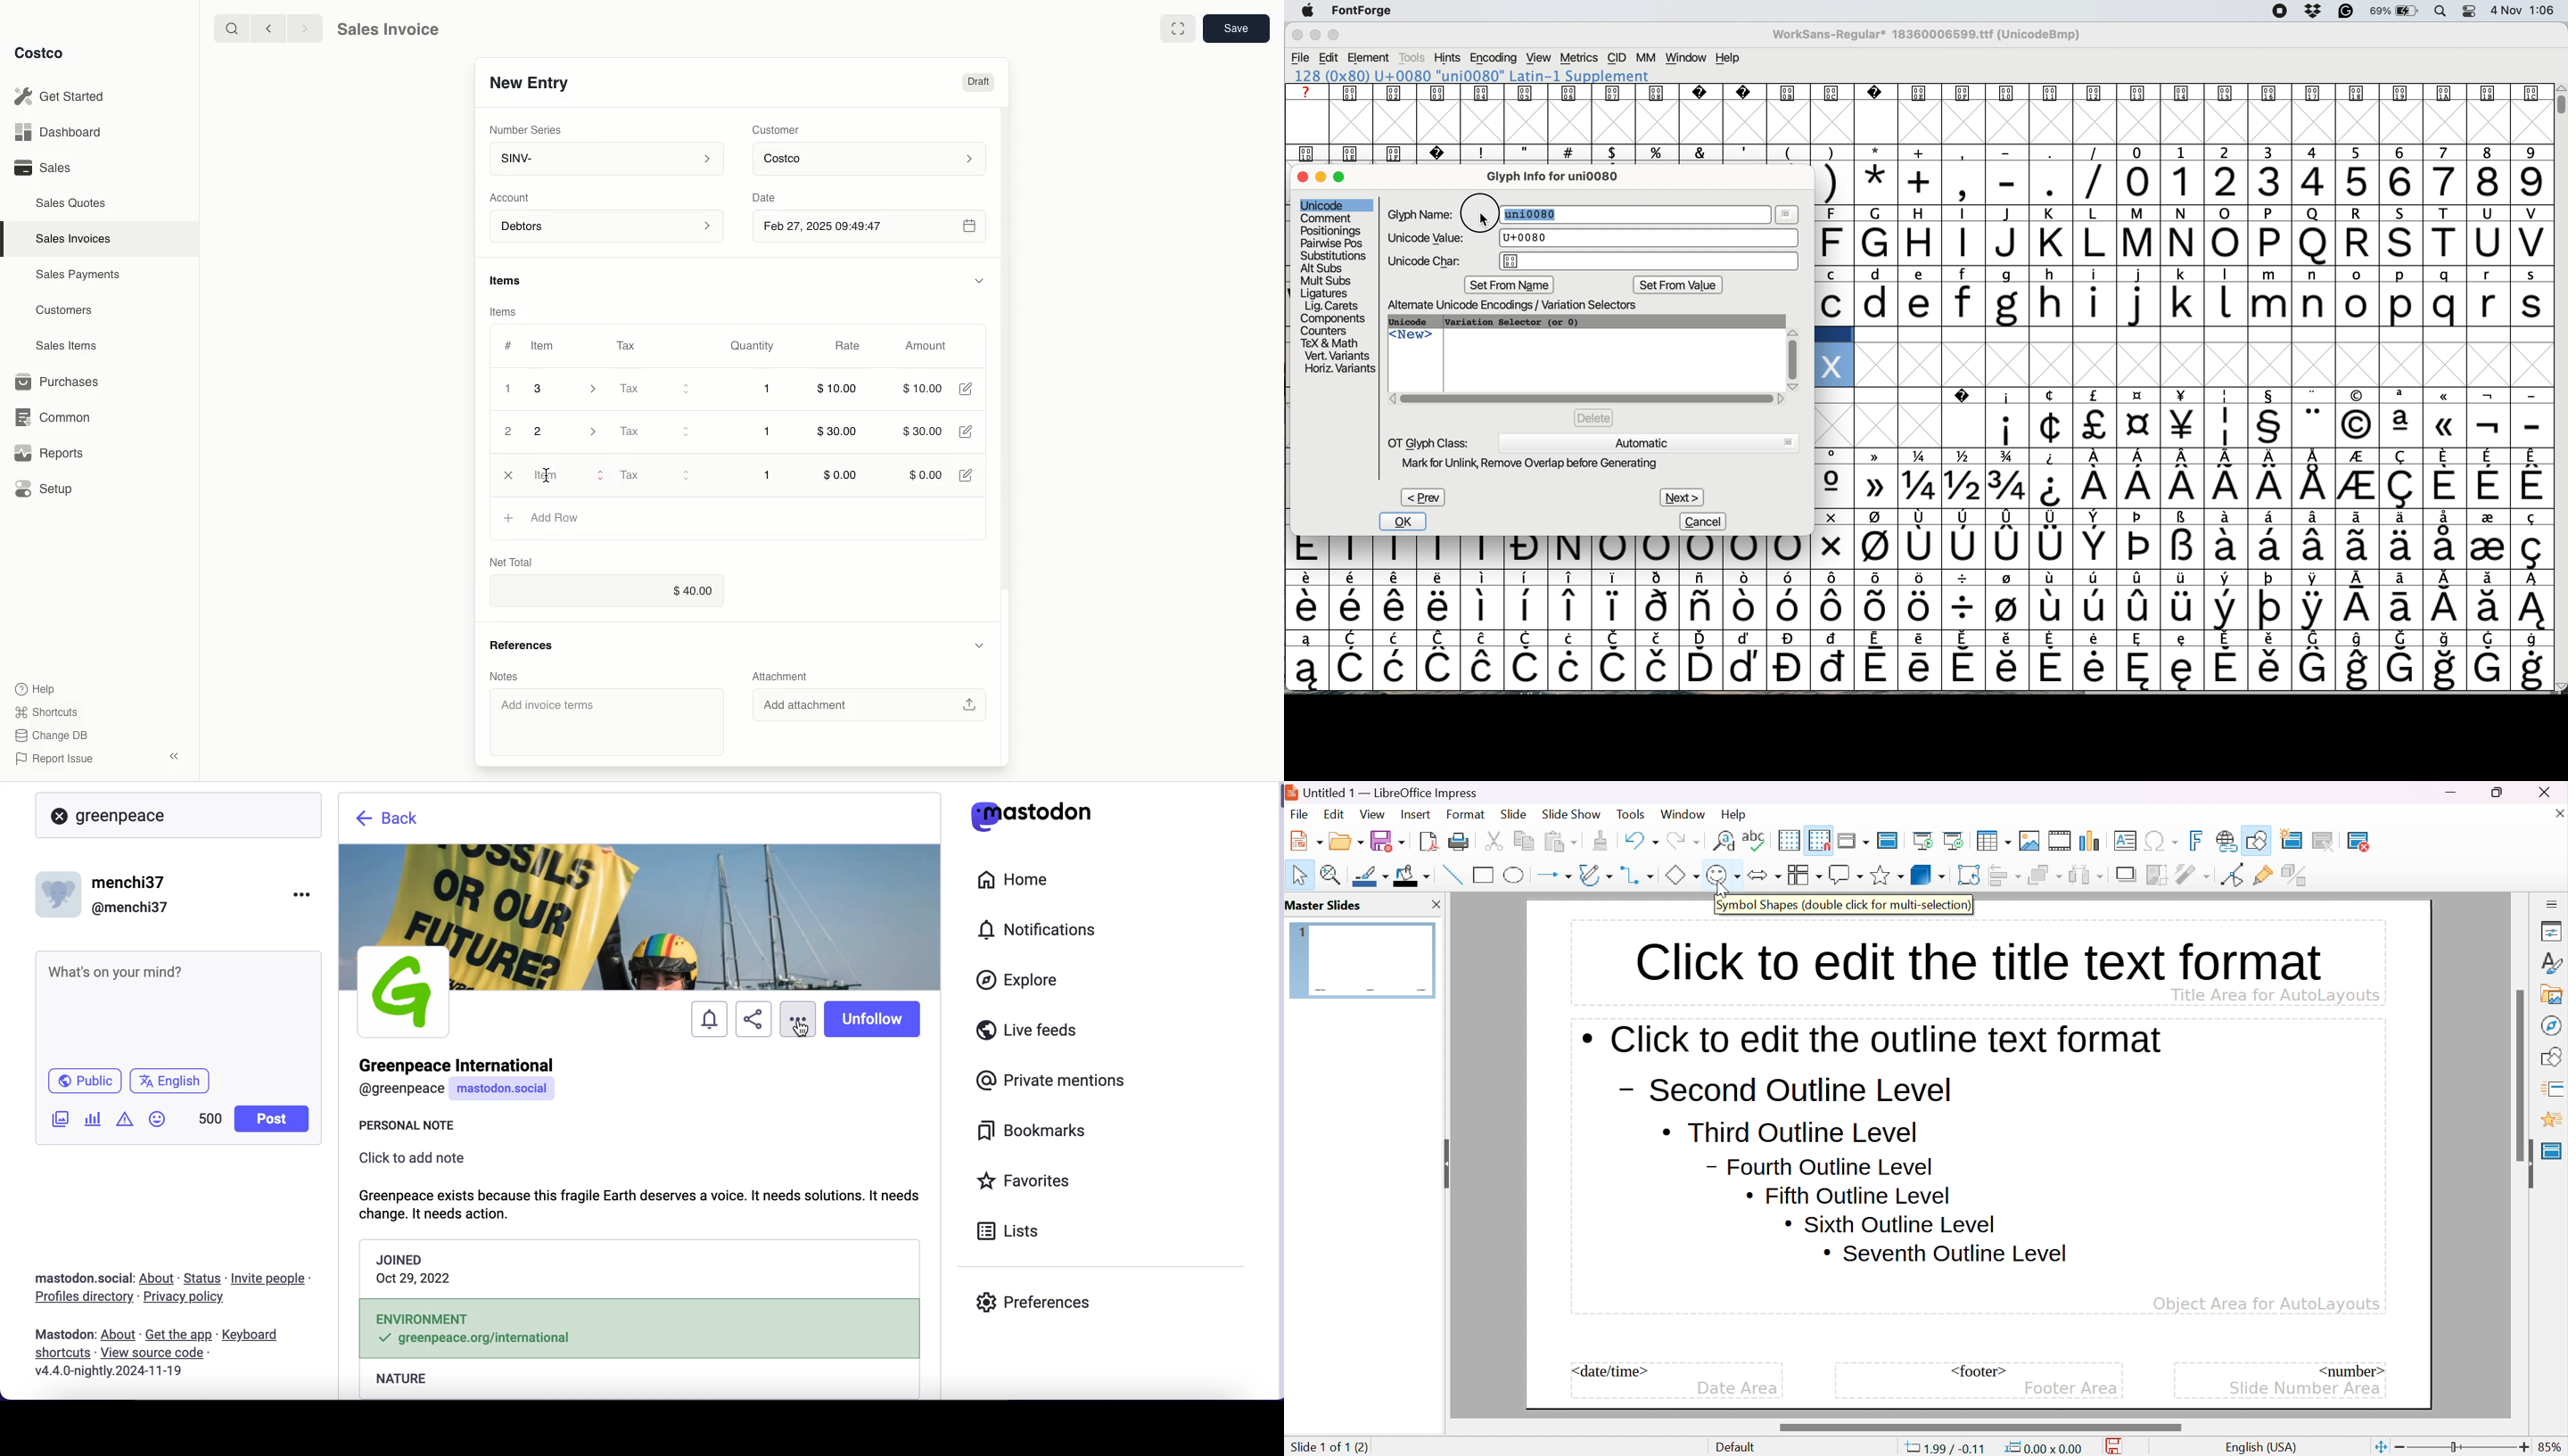  I want to click on Report Issue, so click(54, 759).